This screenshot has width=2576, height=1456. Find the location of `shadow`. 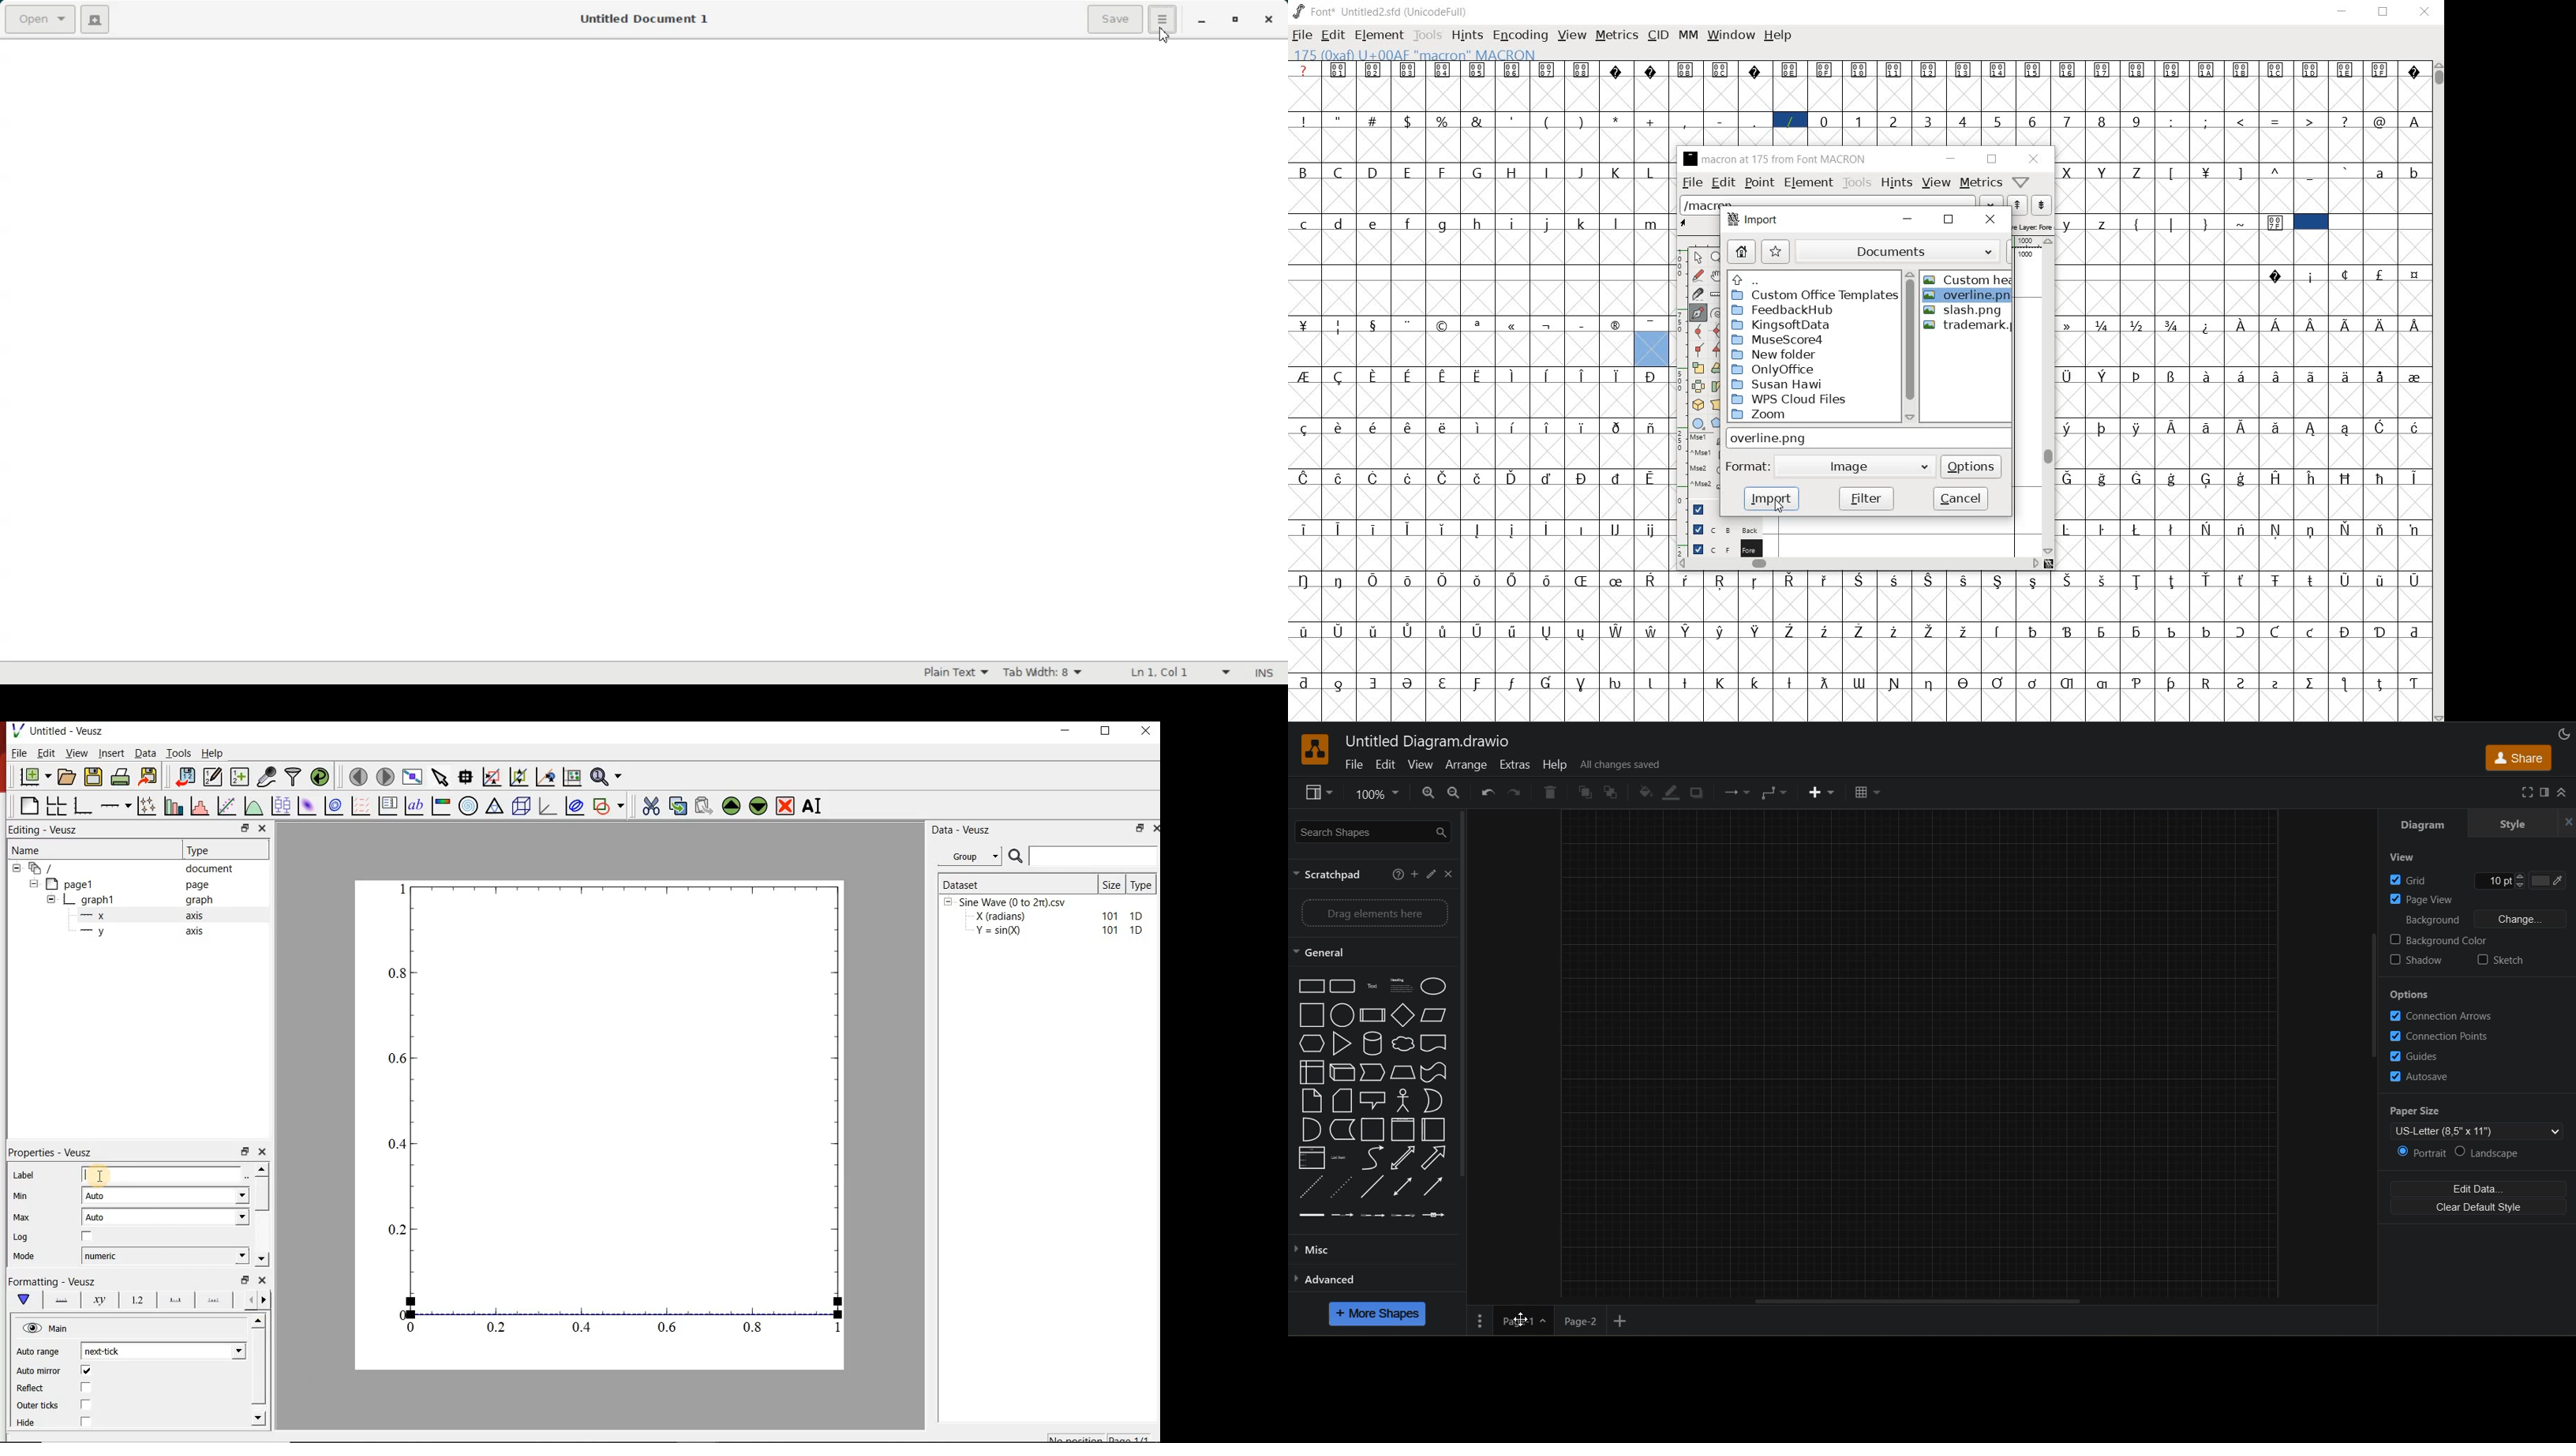

shadow is located at coordinates (1698, 792).